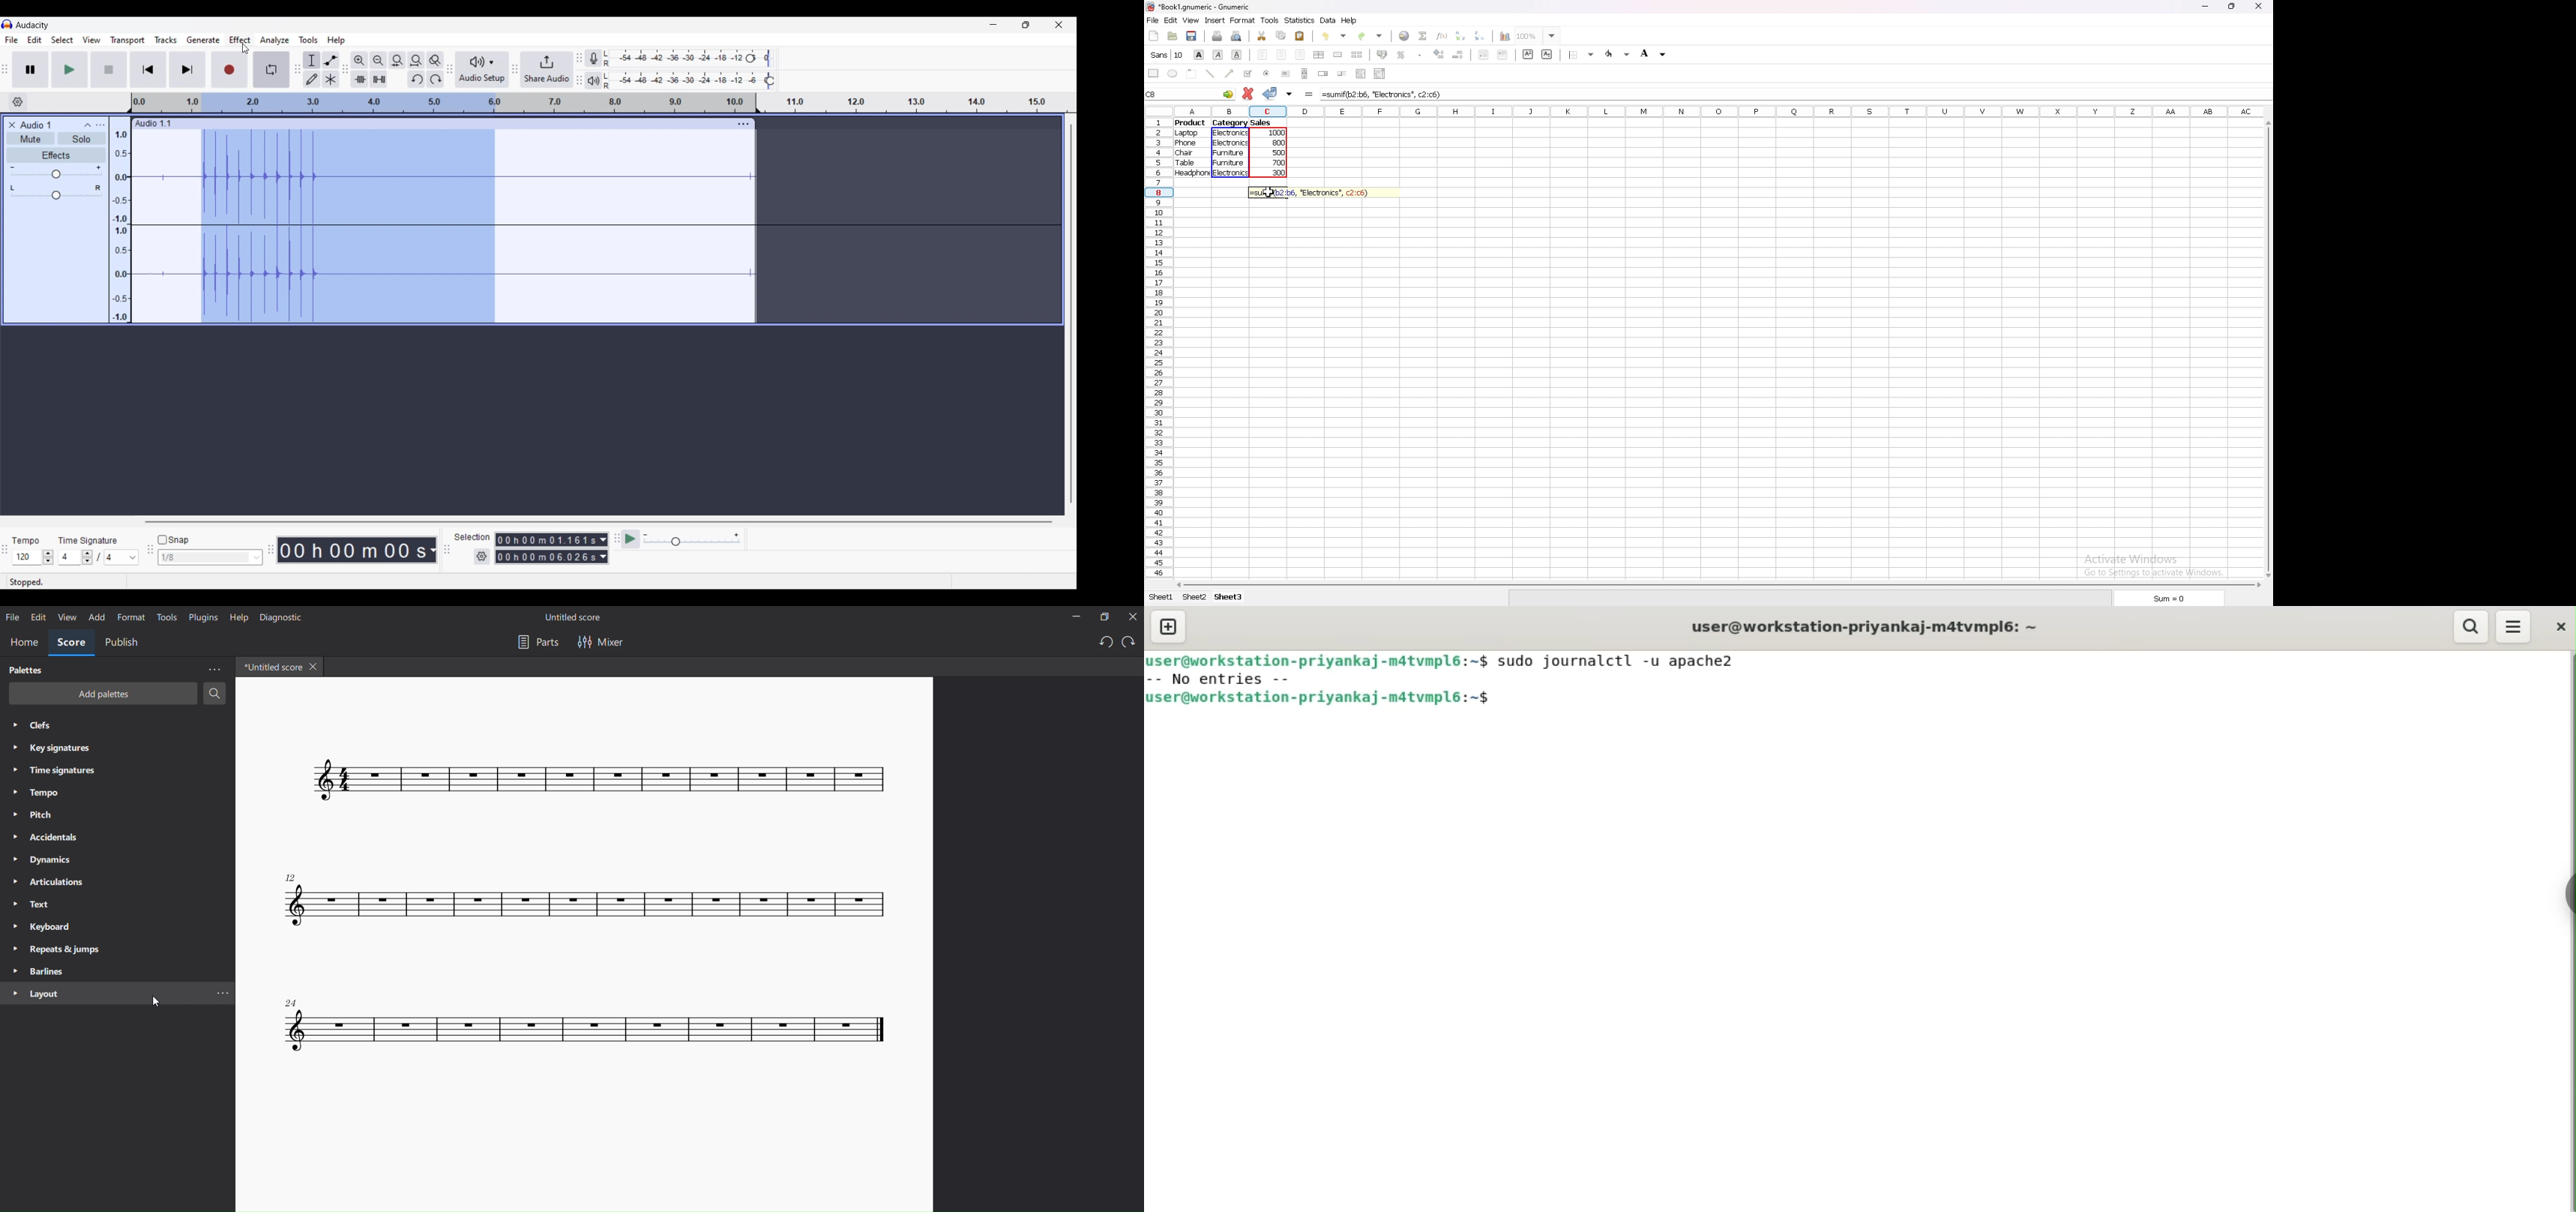  I want to click on More Options, so click(2514, 626).